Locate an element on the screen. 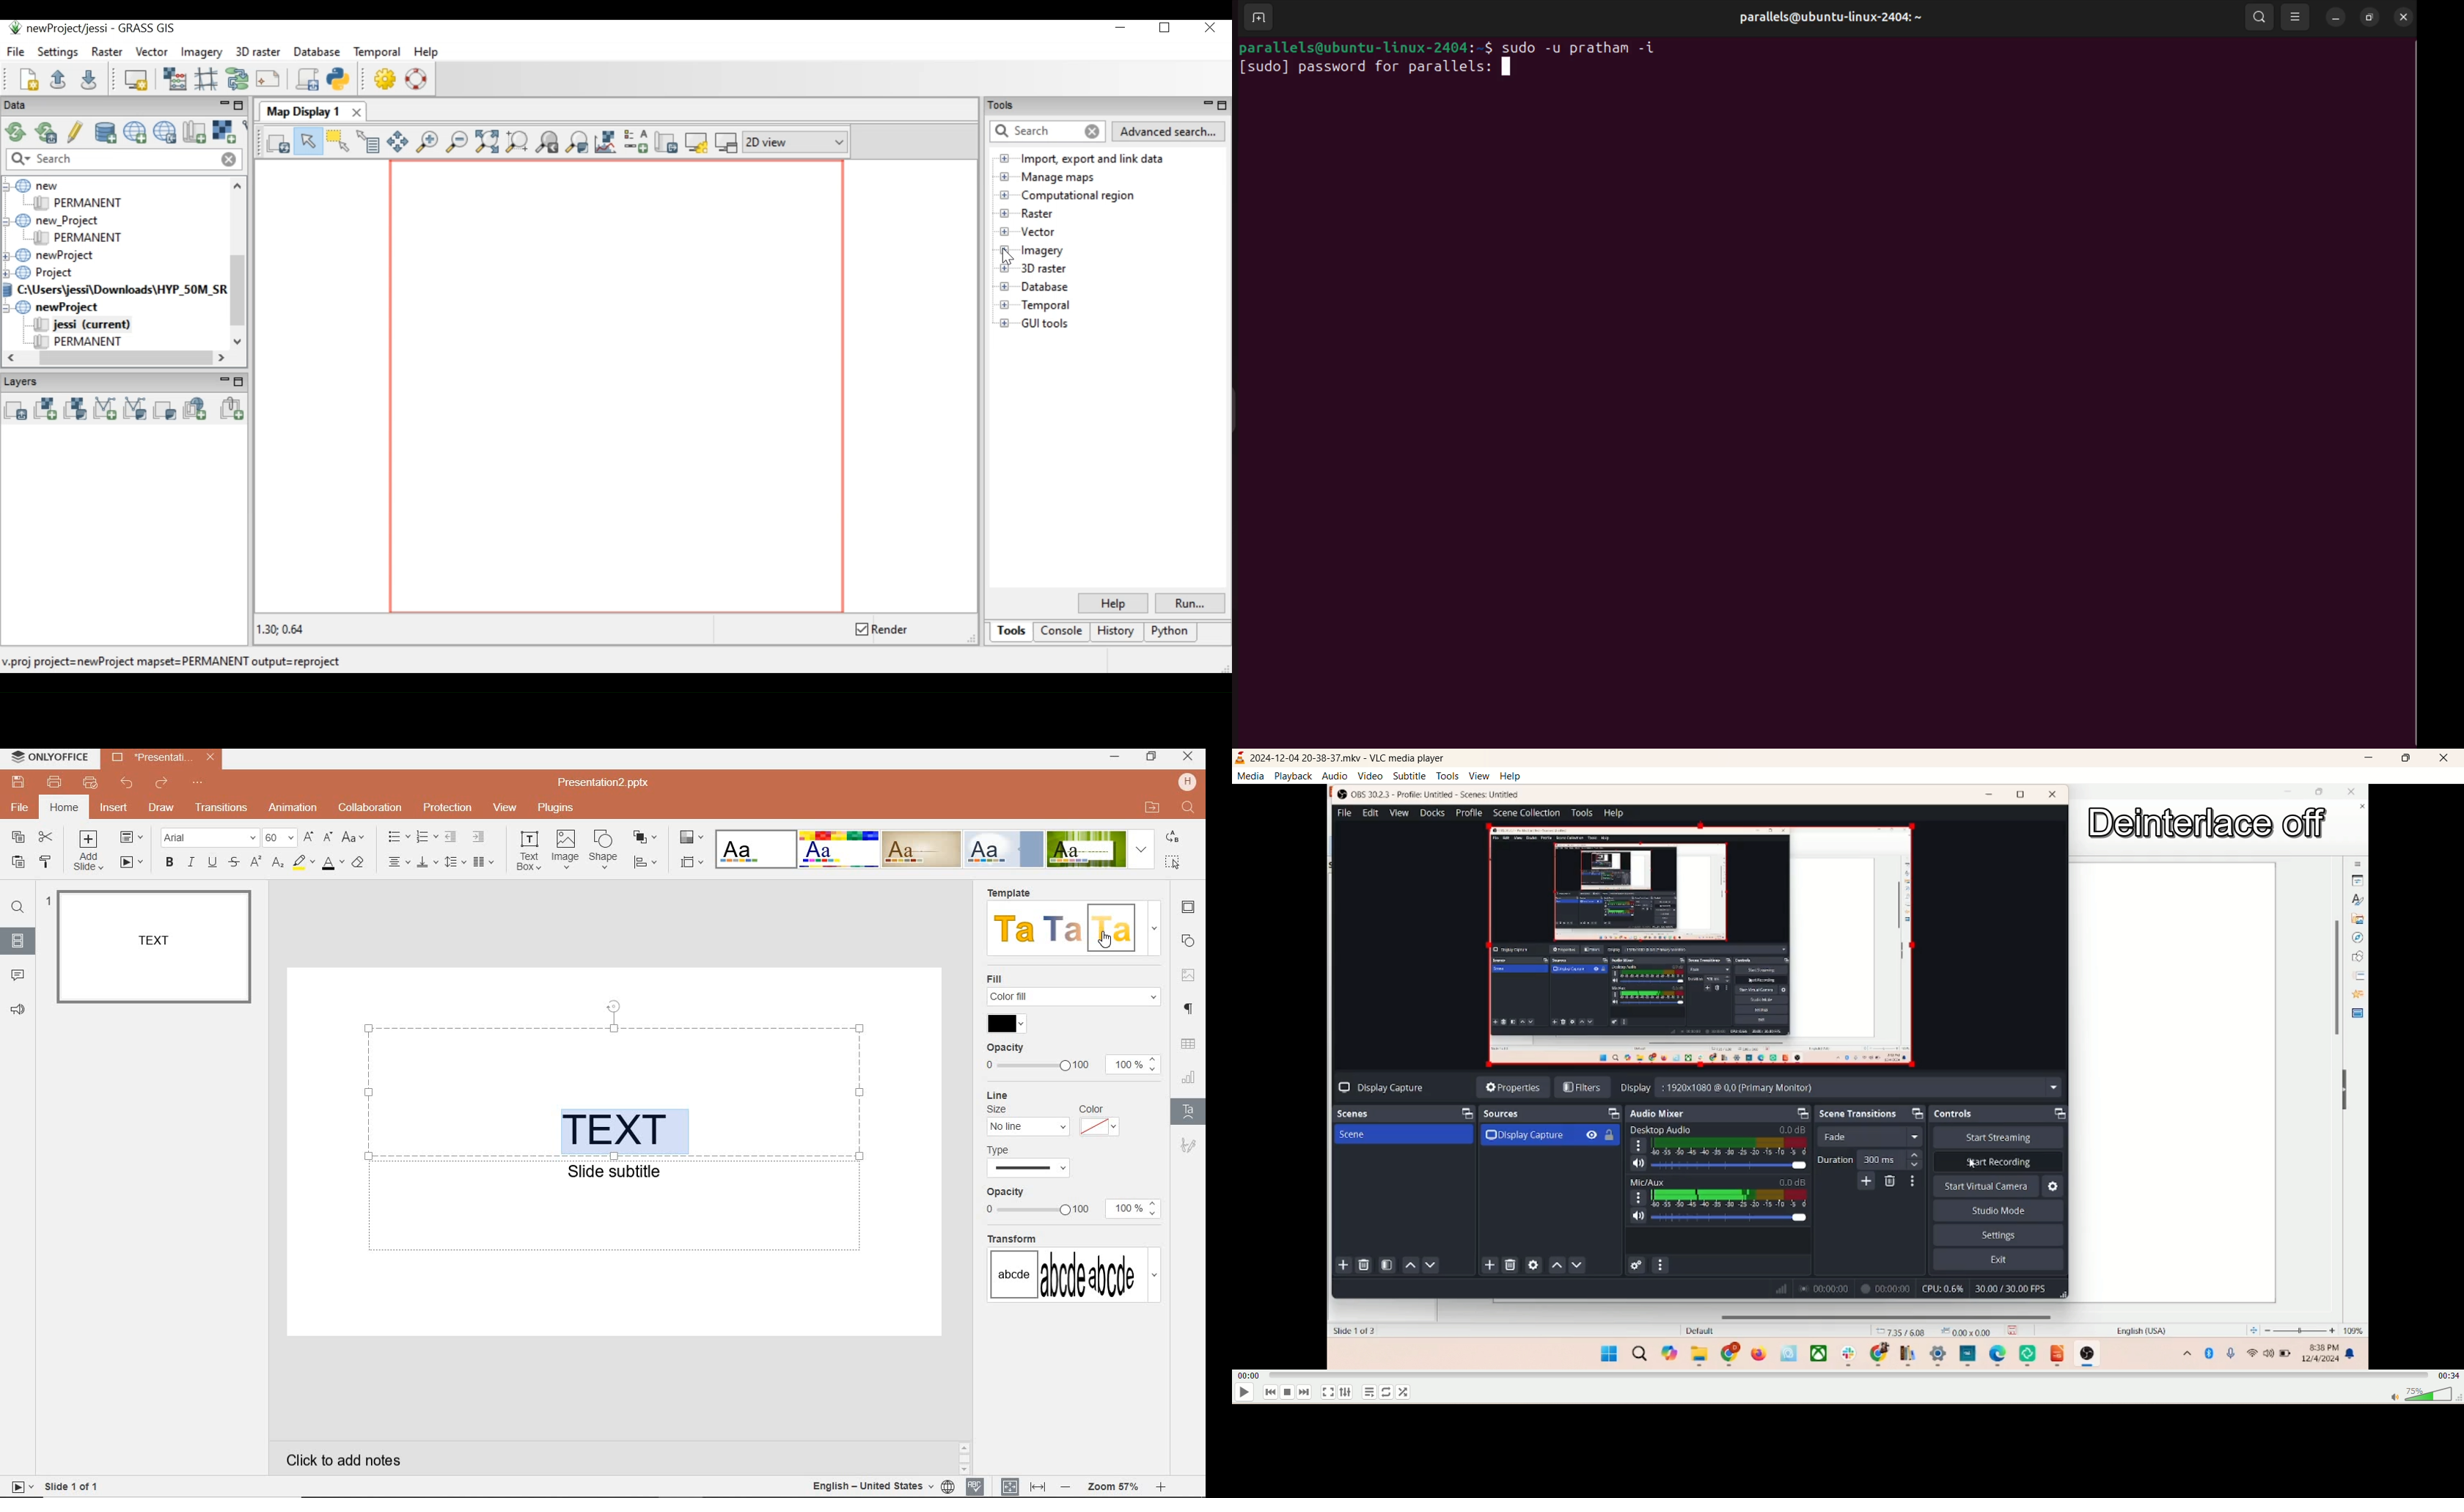  Open a simple python code editor is located at coordinates (340, 79).